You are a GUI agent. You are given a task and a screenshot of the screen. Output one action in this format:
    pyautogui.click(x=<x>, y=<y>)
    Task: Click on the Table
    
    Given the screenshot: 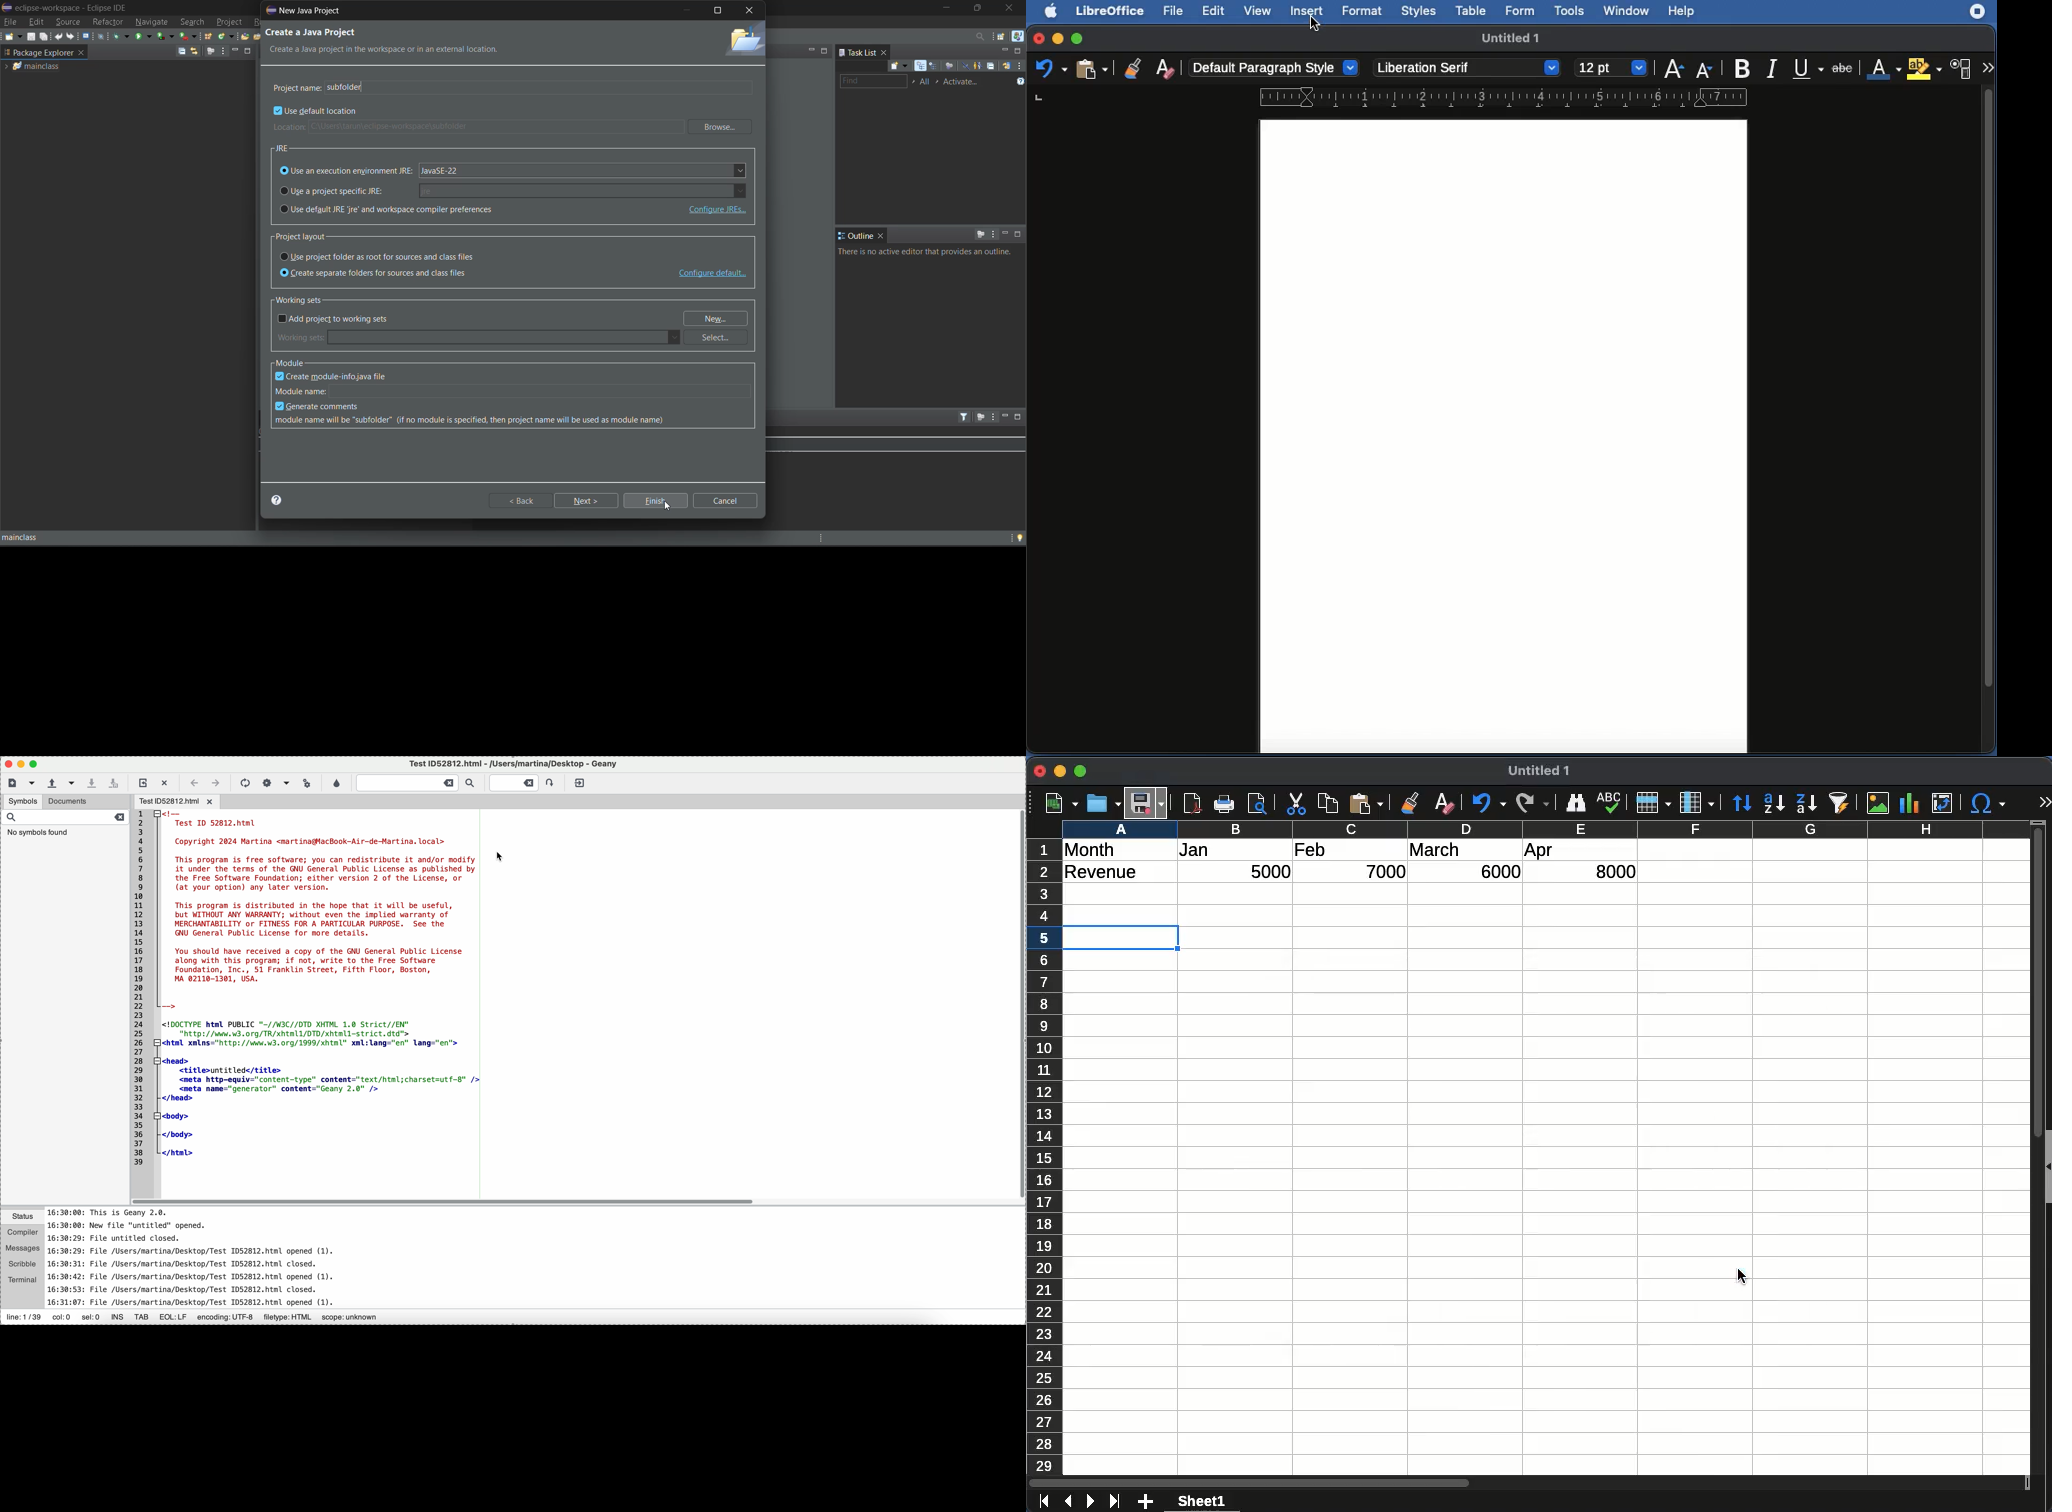 What is the action you would take?
    pyautogui.click(x=1472, y=11)
    